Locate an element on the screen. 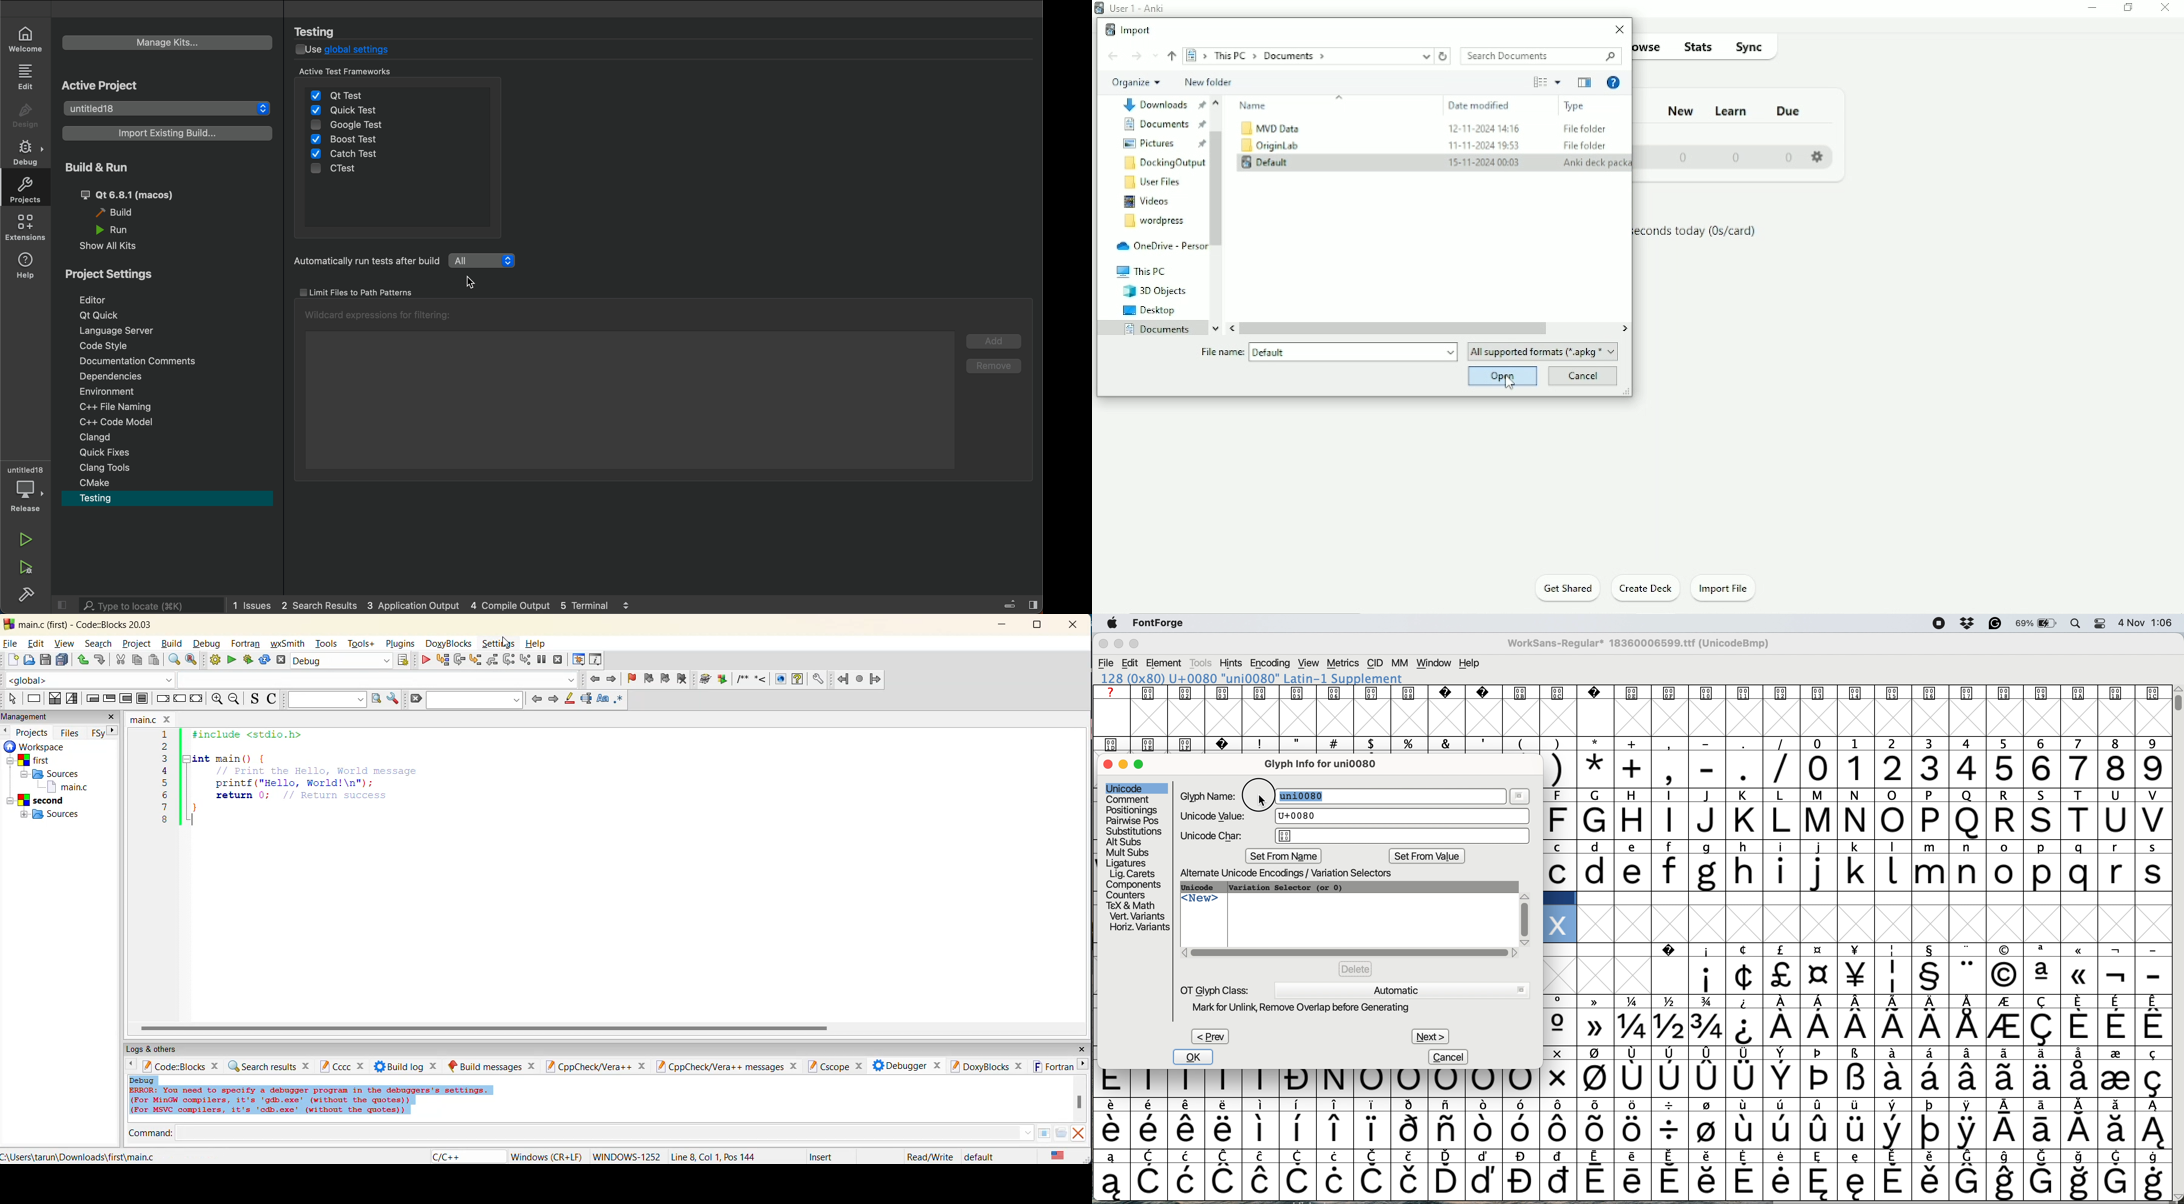 This screenshot has width=2184, height=1204. Vertical scrollbar is located at coordinates (1217, 187).